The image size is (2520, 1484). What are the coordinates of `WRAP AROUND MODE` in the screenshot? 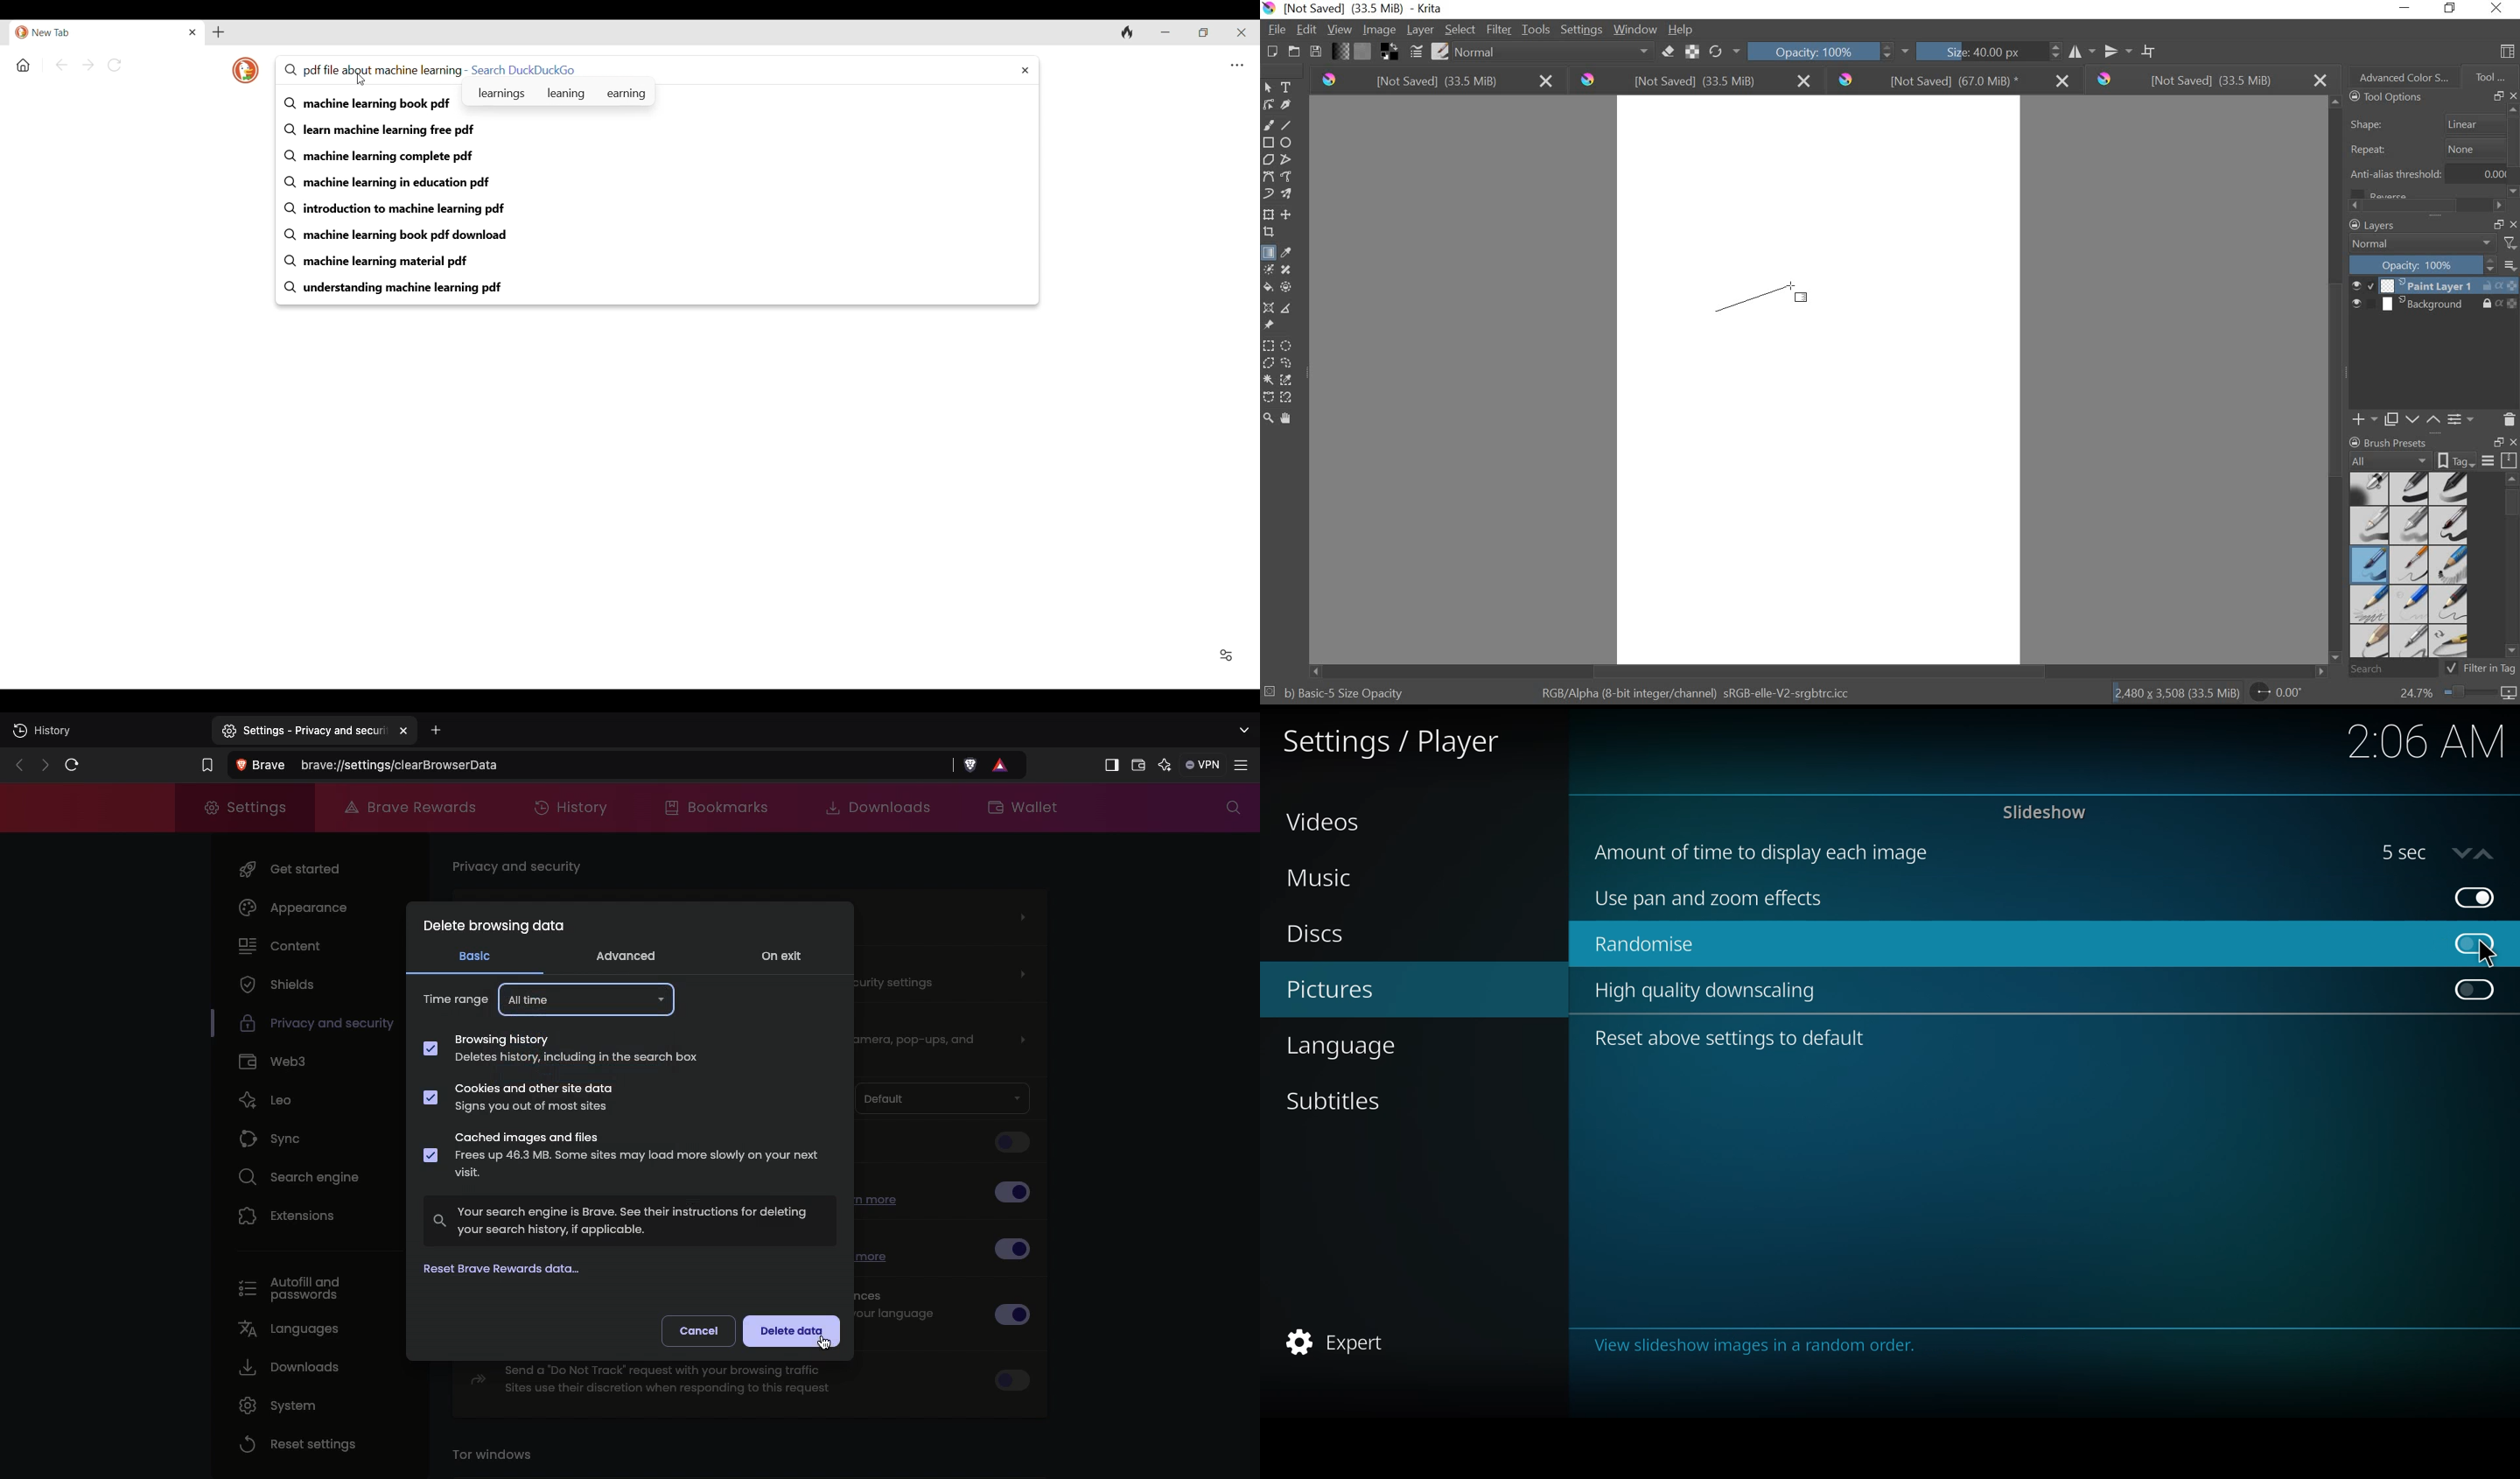 It's located at (2153, 49).